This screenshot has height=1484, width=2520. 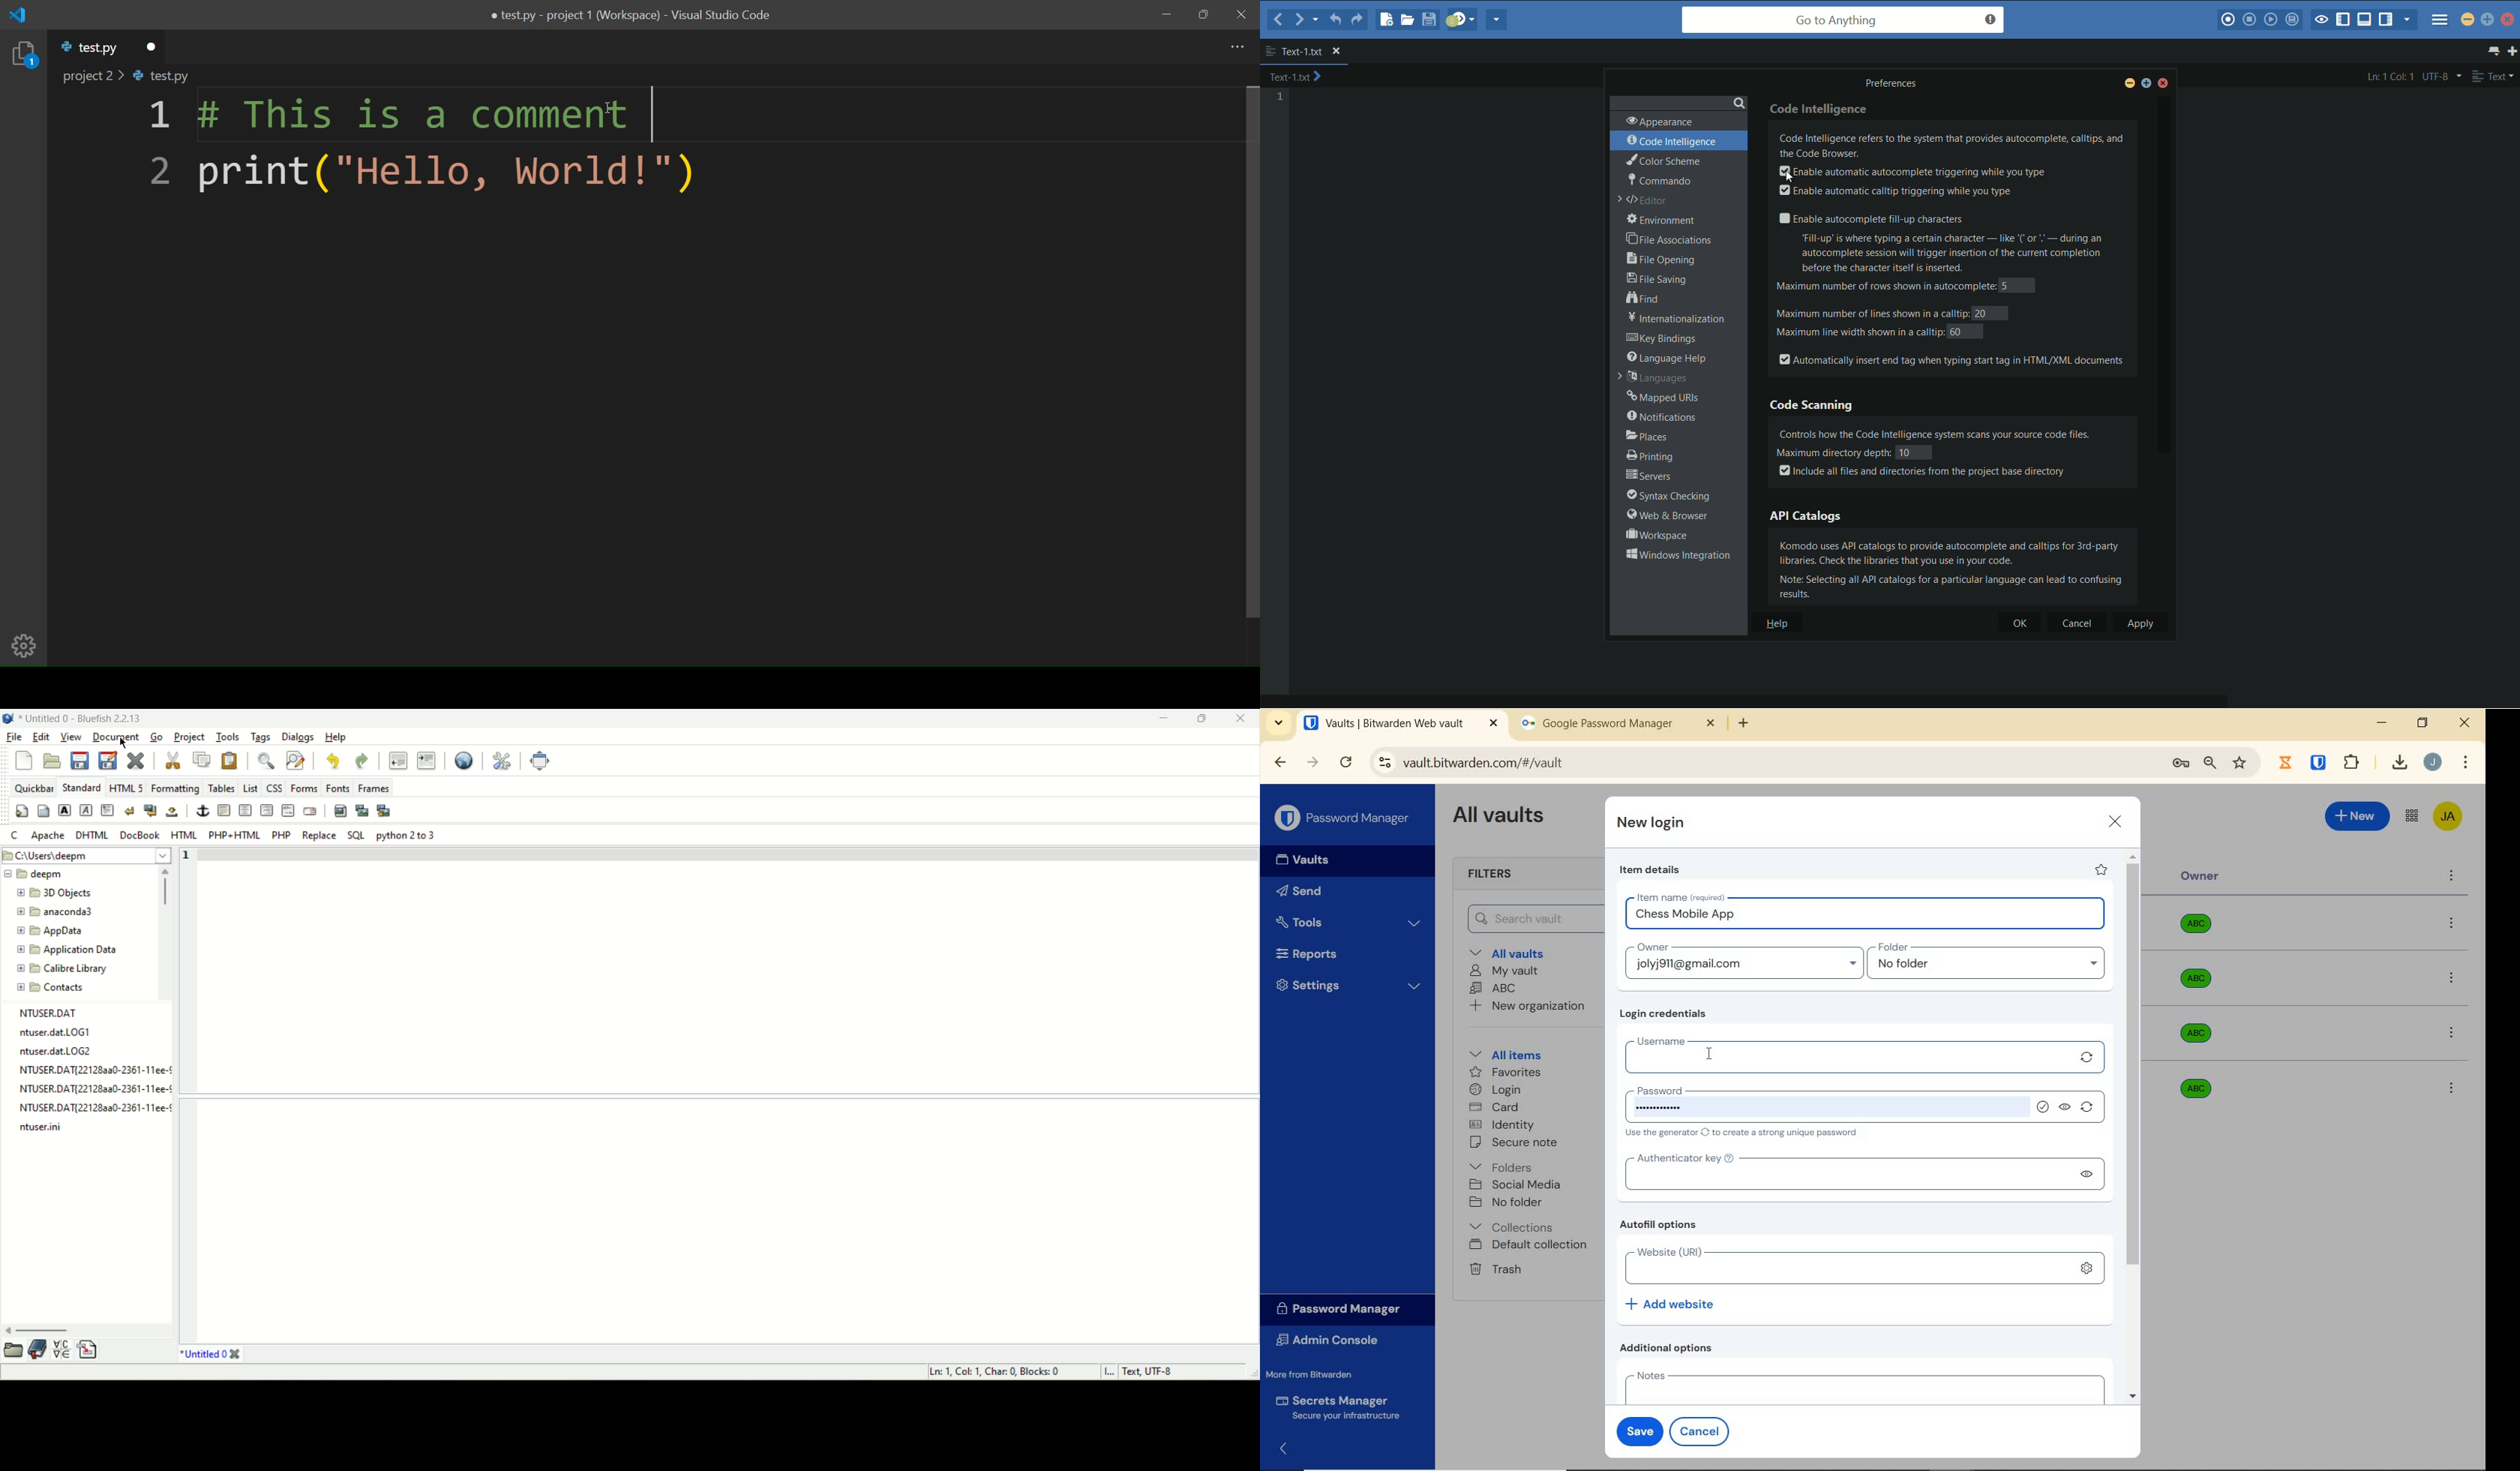 I want to click on enable automatic autocomplete triggering while you type, so click(x=1911, y=172).